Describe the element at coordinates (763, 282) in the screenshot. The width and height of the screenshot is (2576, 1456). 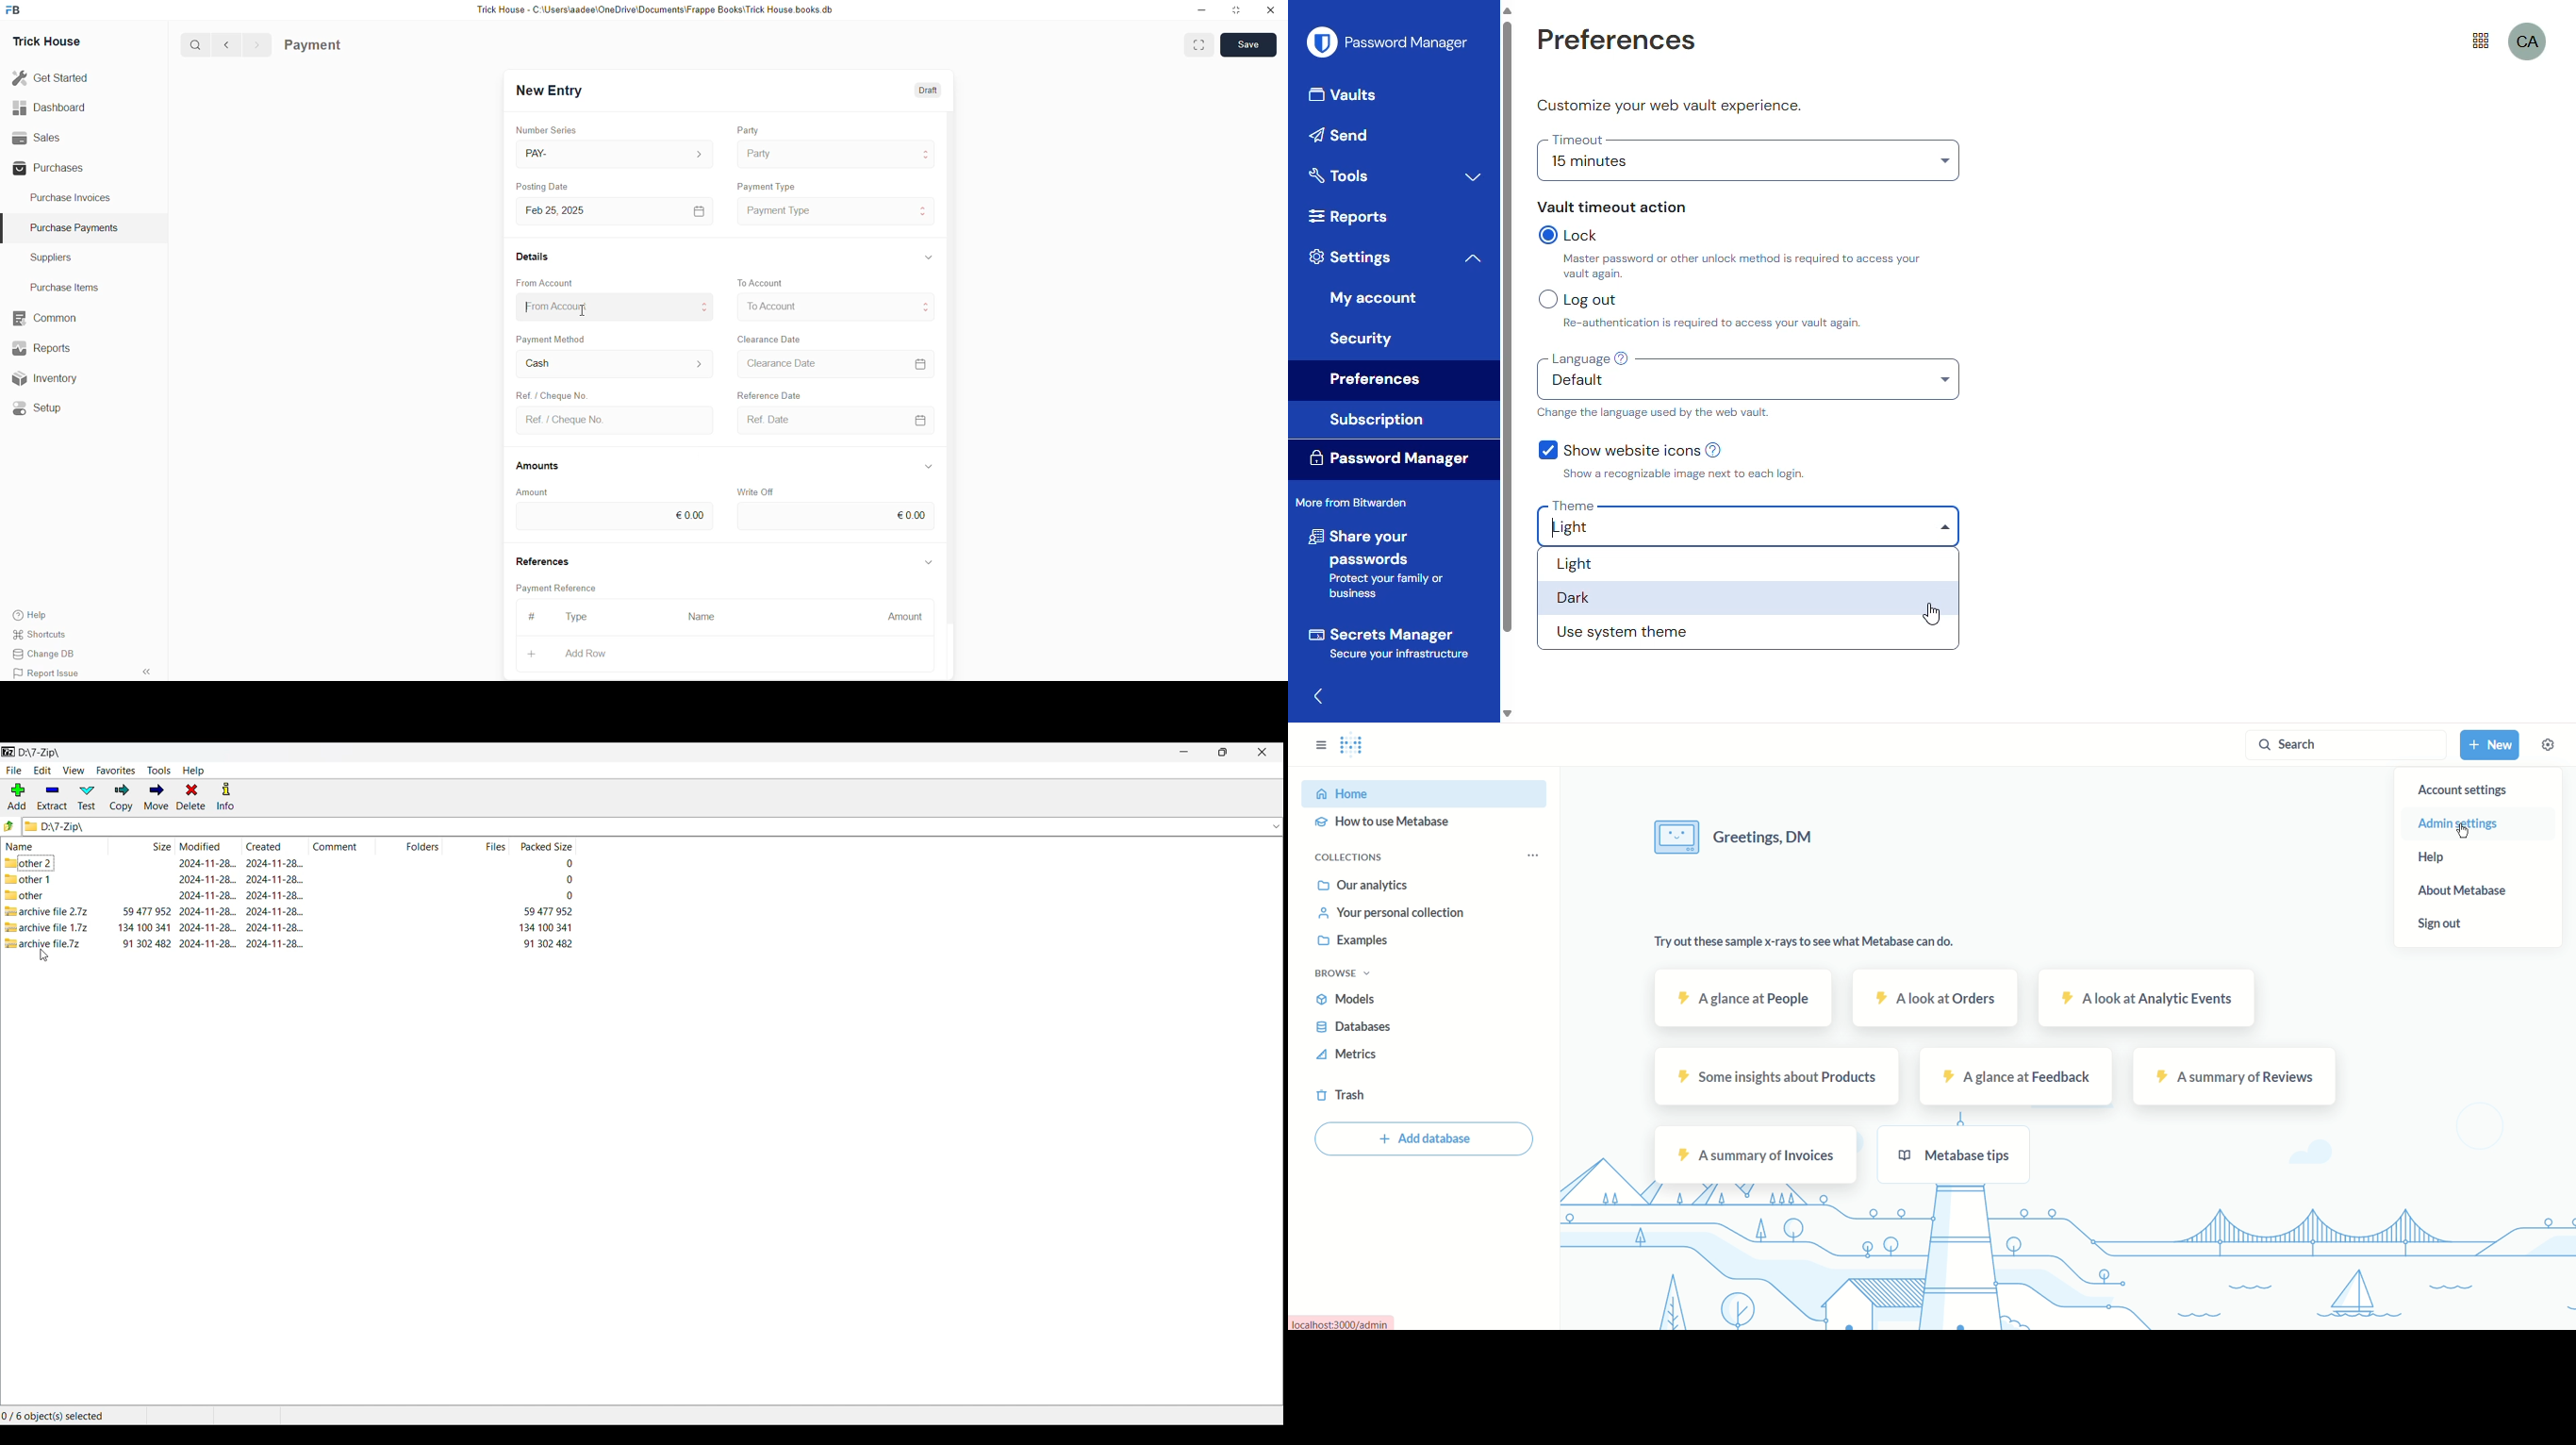
I see `To Account` at that location.